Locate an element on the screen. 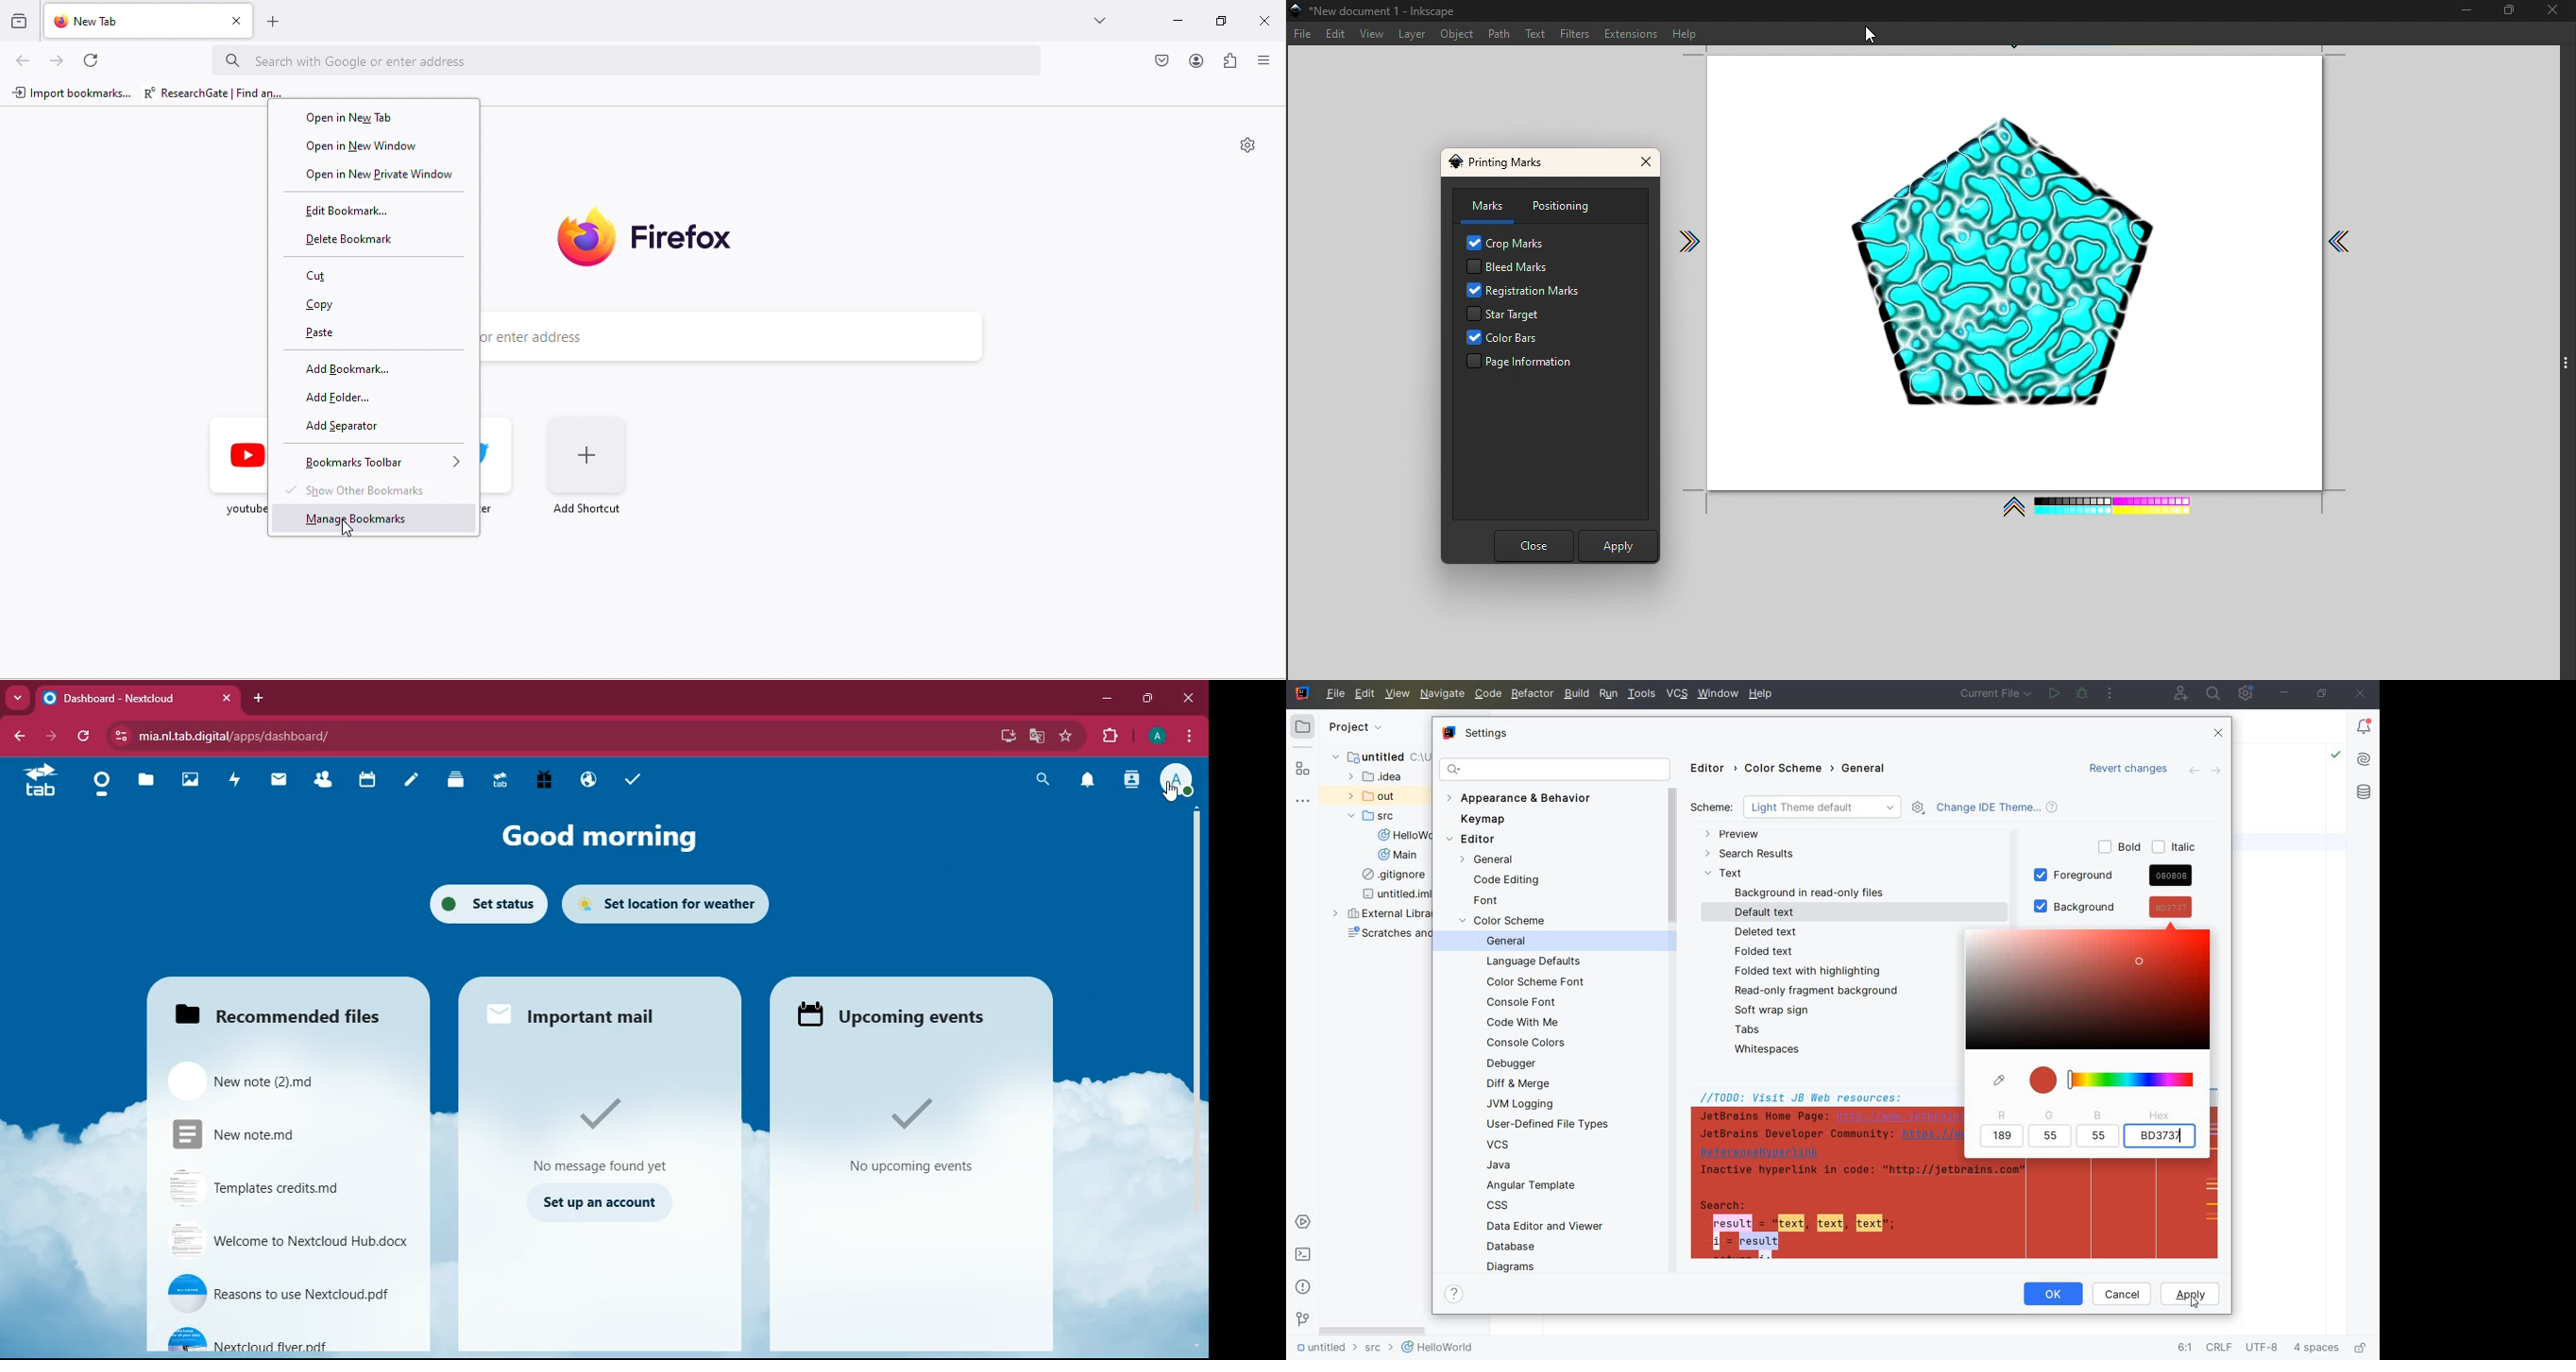 The height and width of the screenshot is (1372, 2576). research gate | find an is located at coordinates (212, 90).